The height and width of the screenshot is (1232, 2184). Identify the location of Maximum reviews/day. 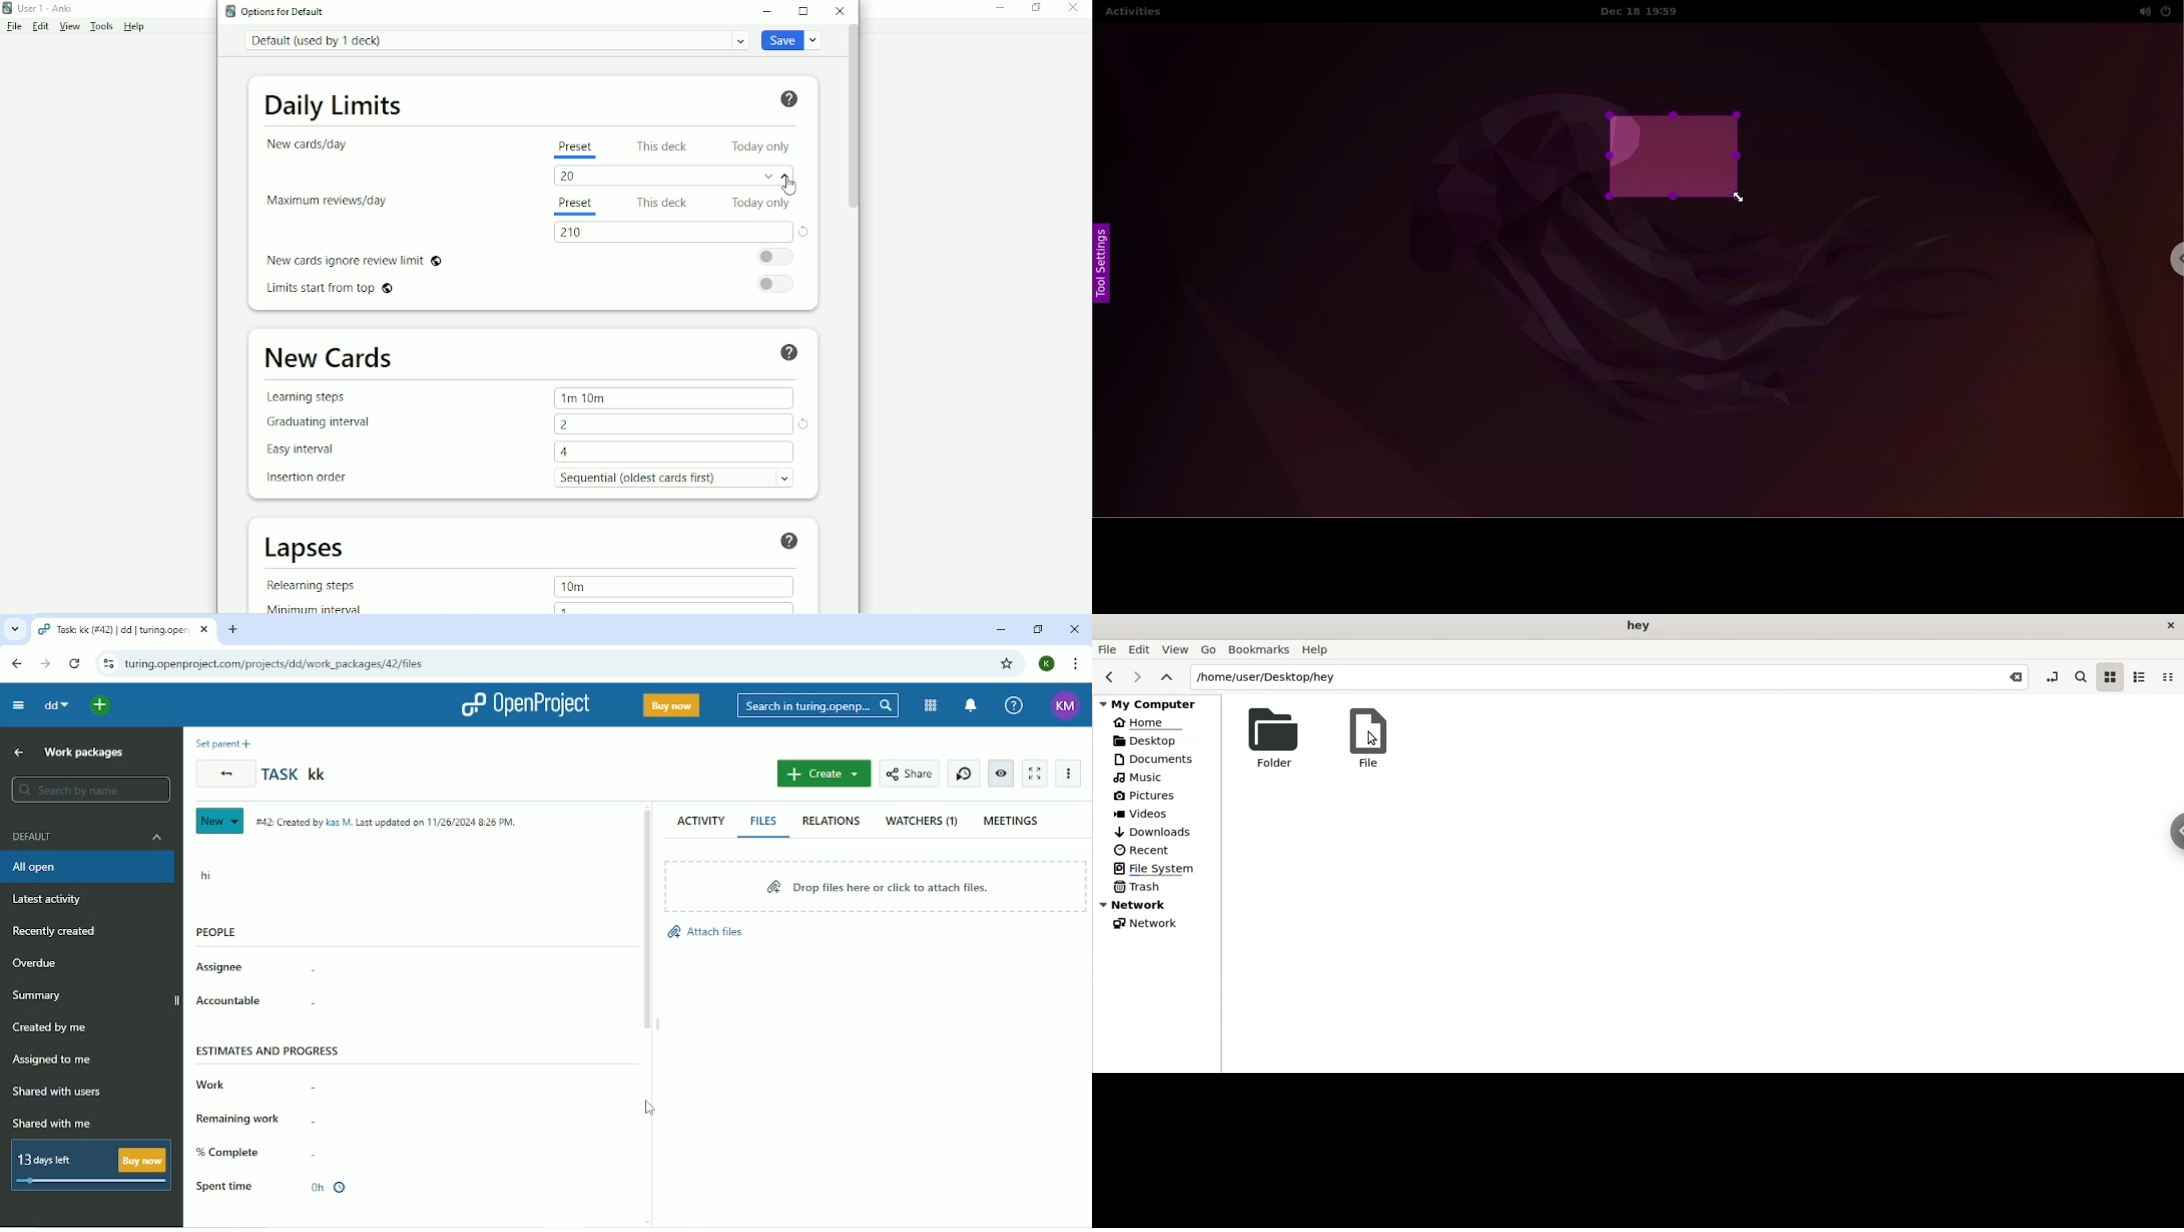
(332, 203).